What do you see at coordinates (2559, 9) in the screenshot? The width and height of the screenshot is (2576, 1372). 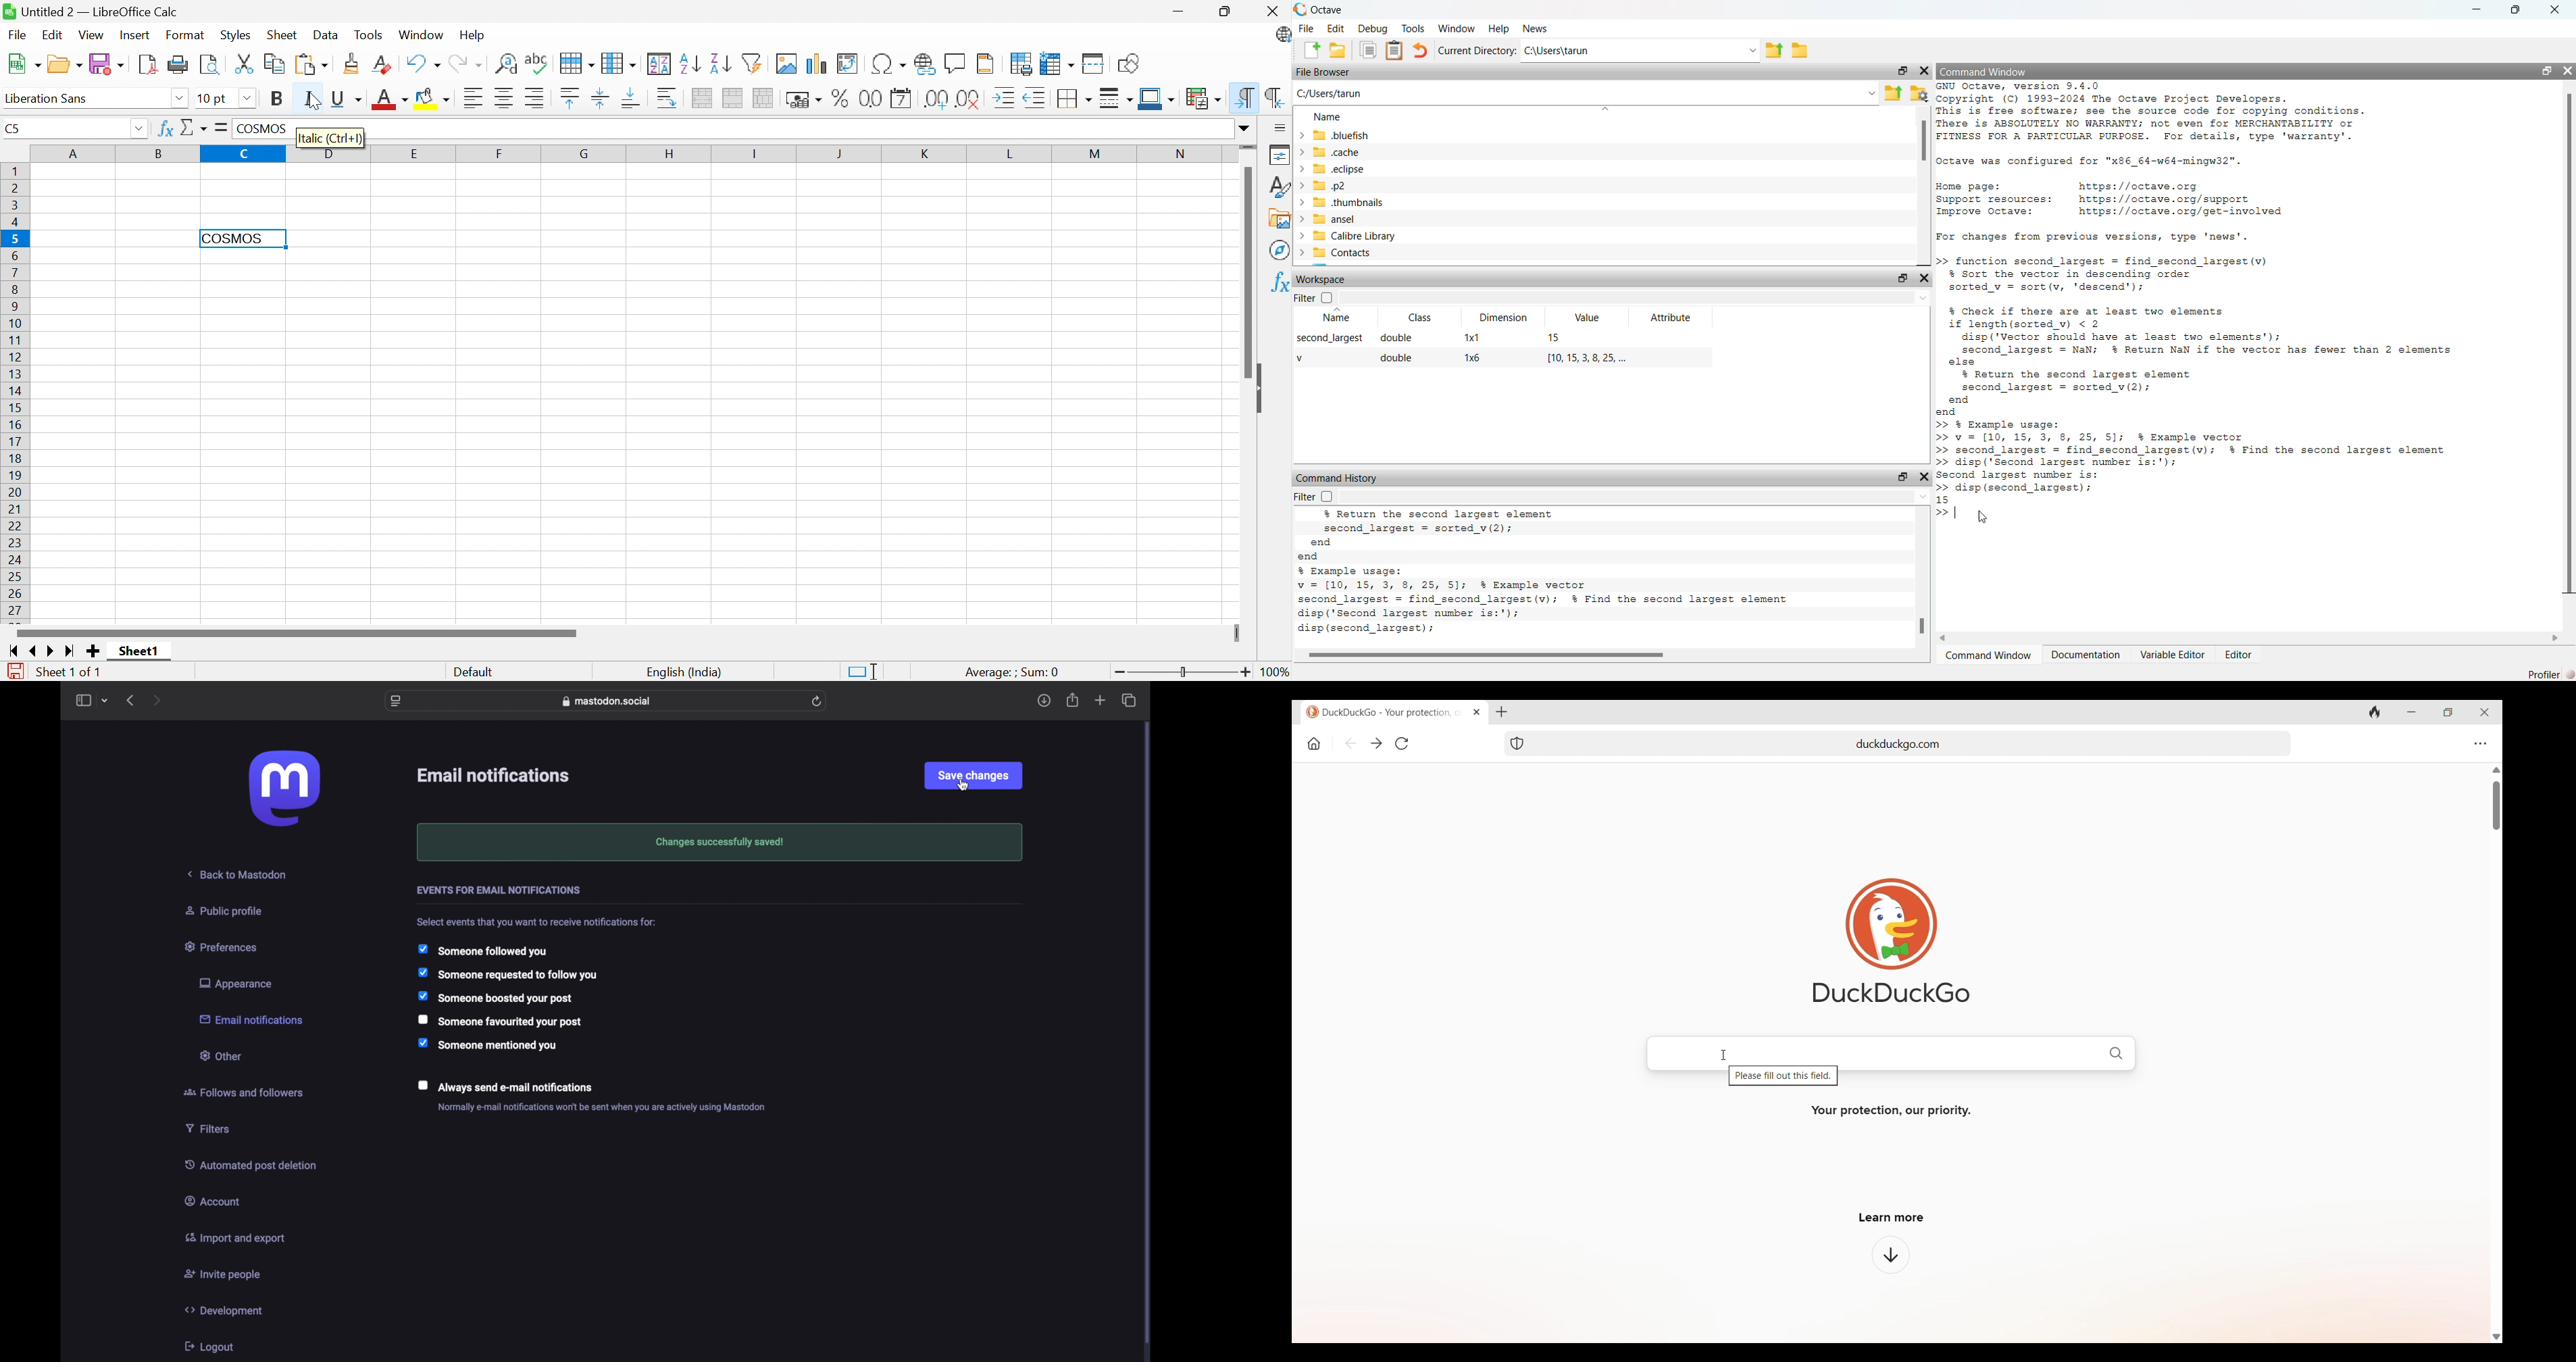 I see `close` at bounding box center [2559, 9].